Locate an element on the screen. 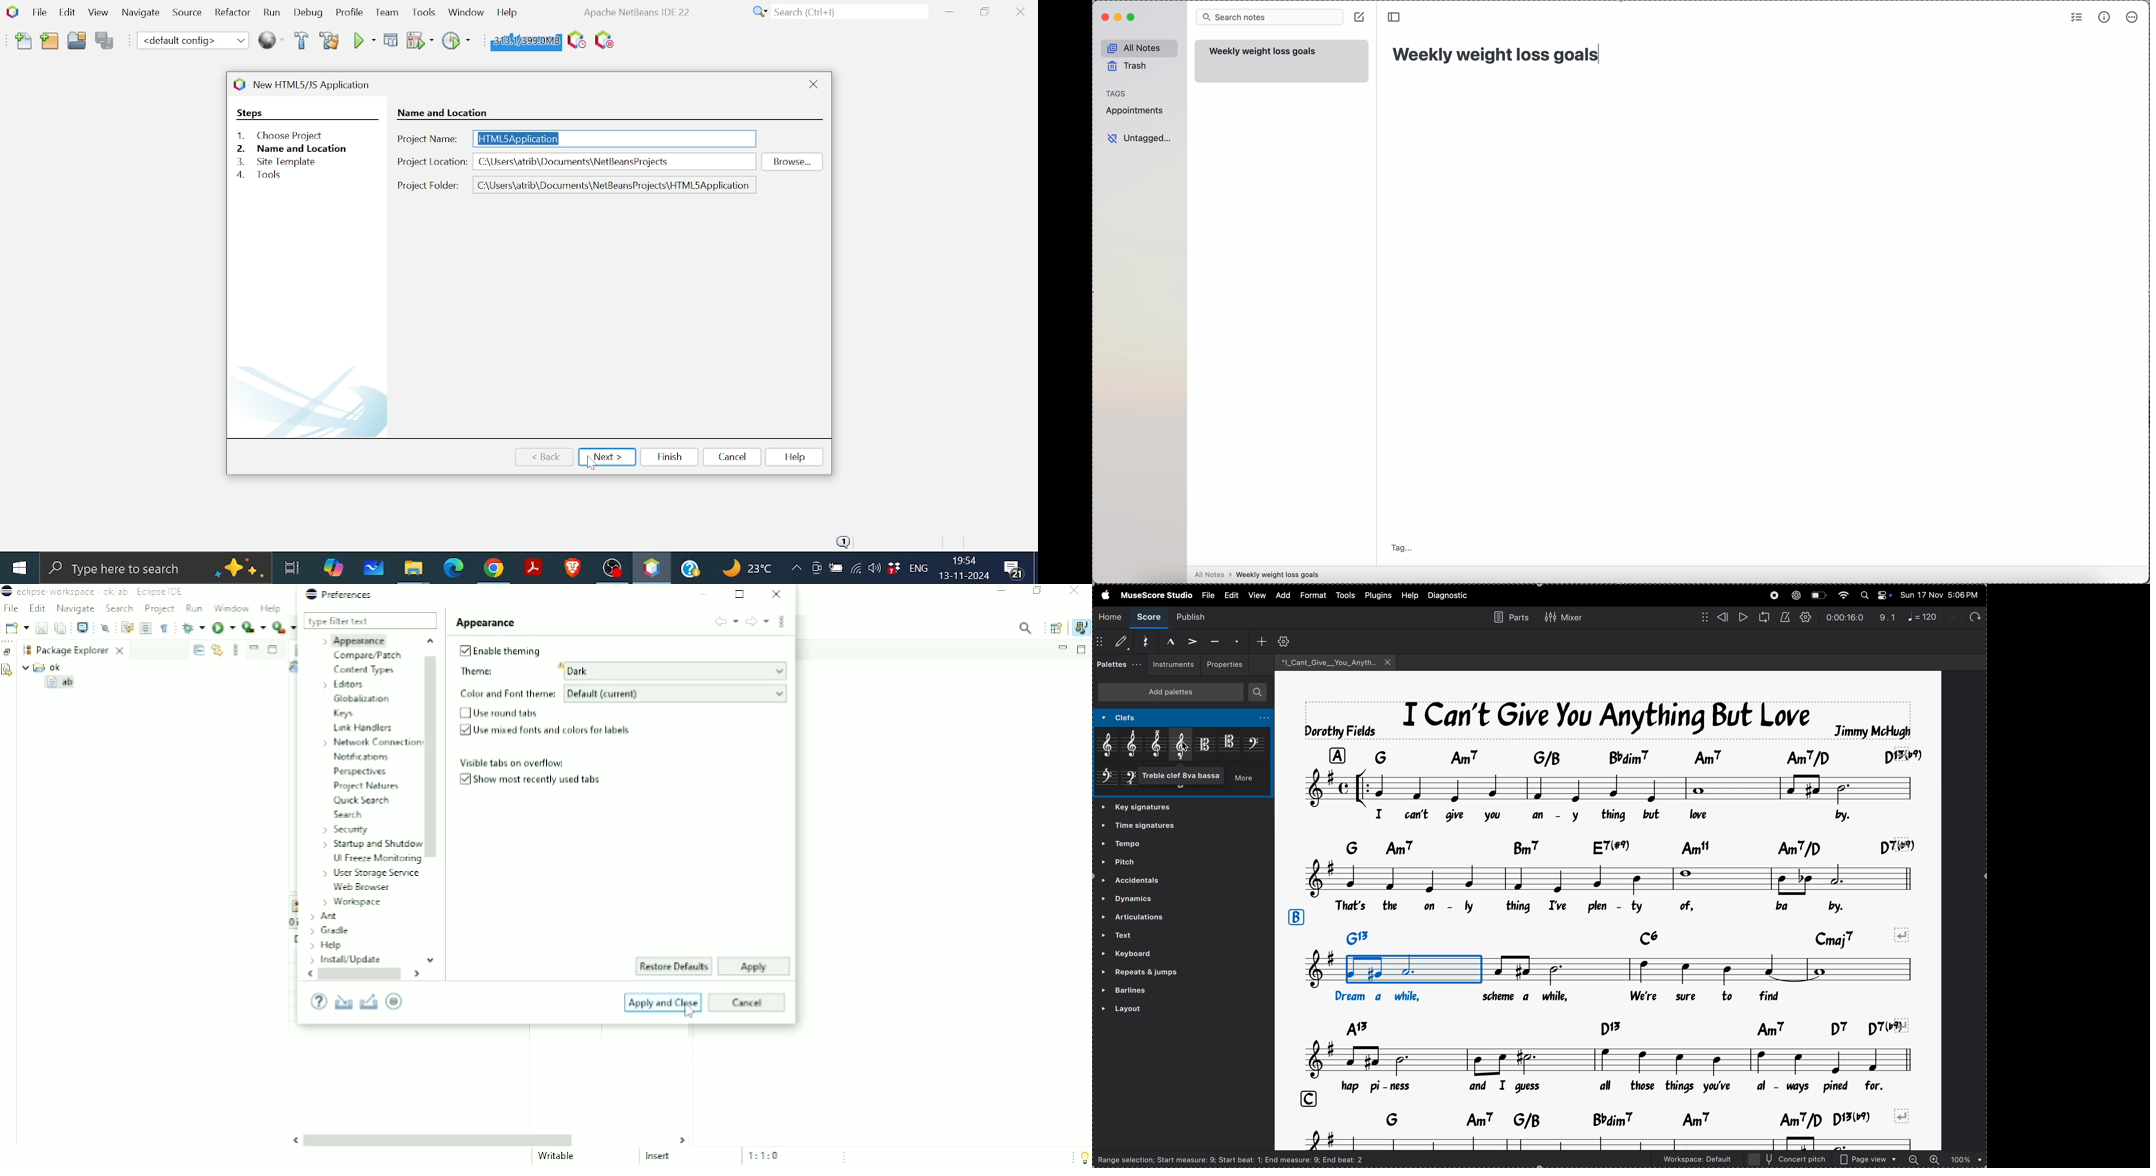 The image size is (2156, 1176). treble 8 a bassa is located at coordinates (1182, 745).